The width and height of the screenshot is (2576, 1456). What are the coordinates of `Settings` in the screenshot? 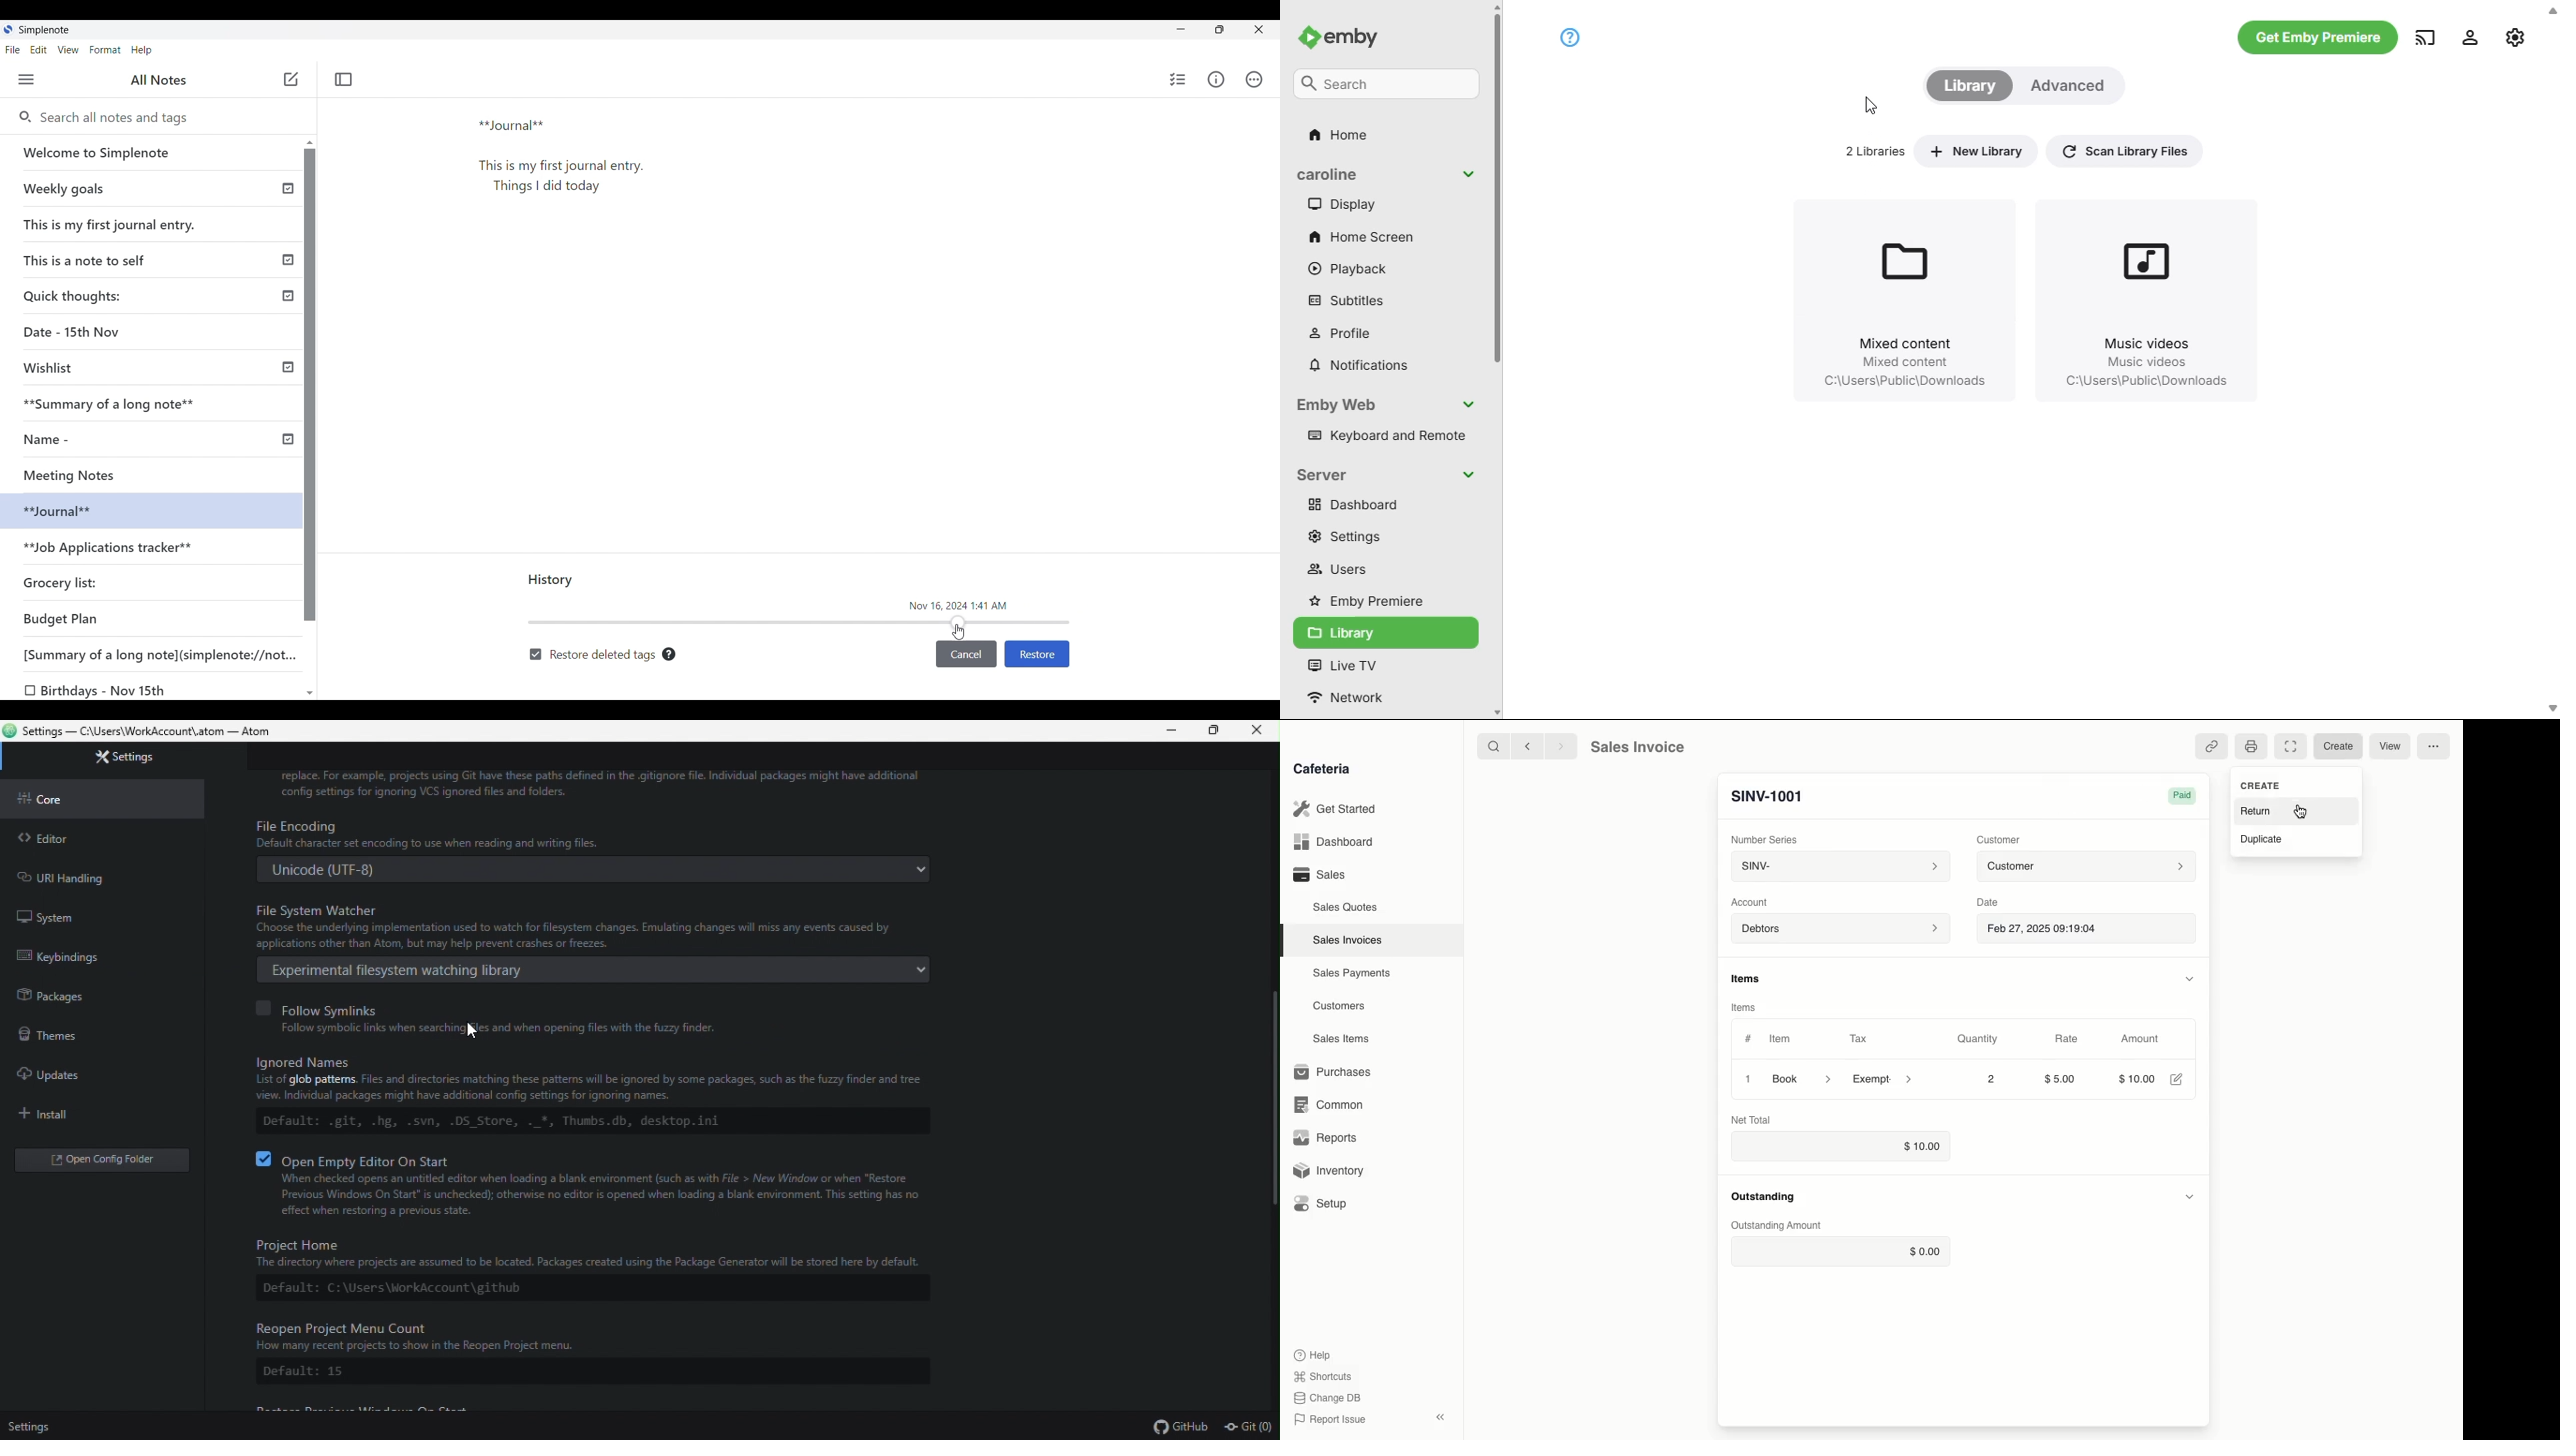 It's located at (119, 757).